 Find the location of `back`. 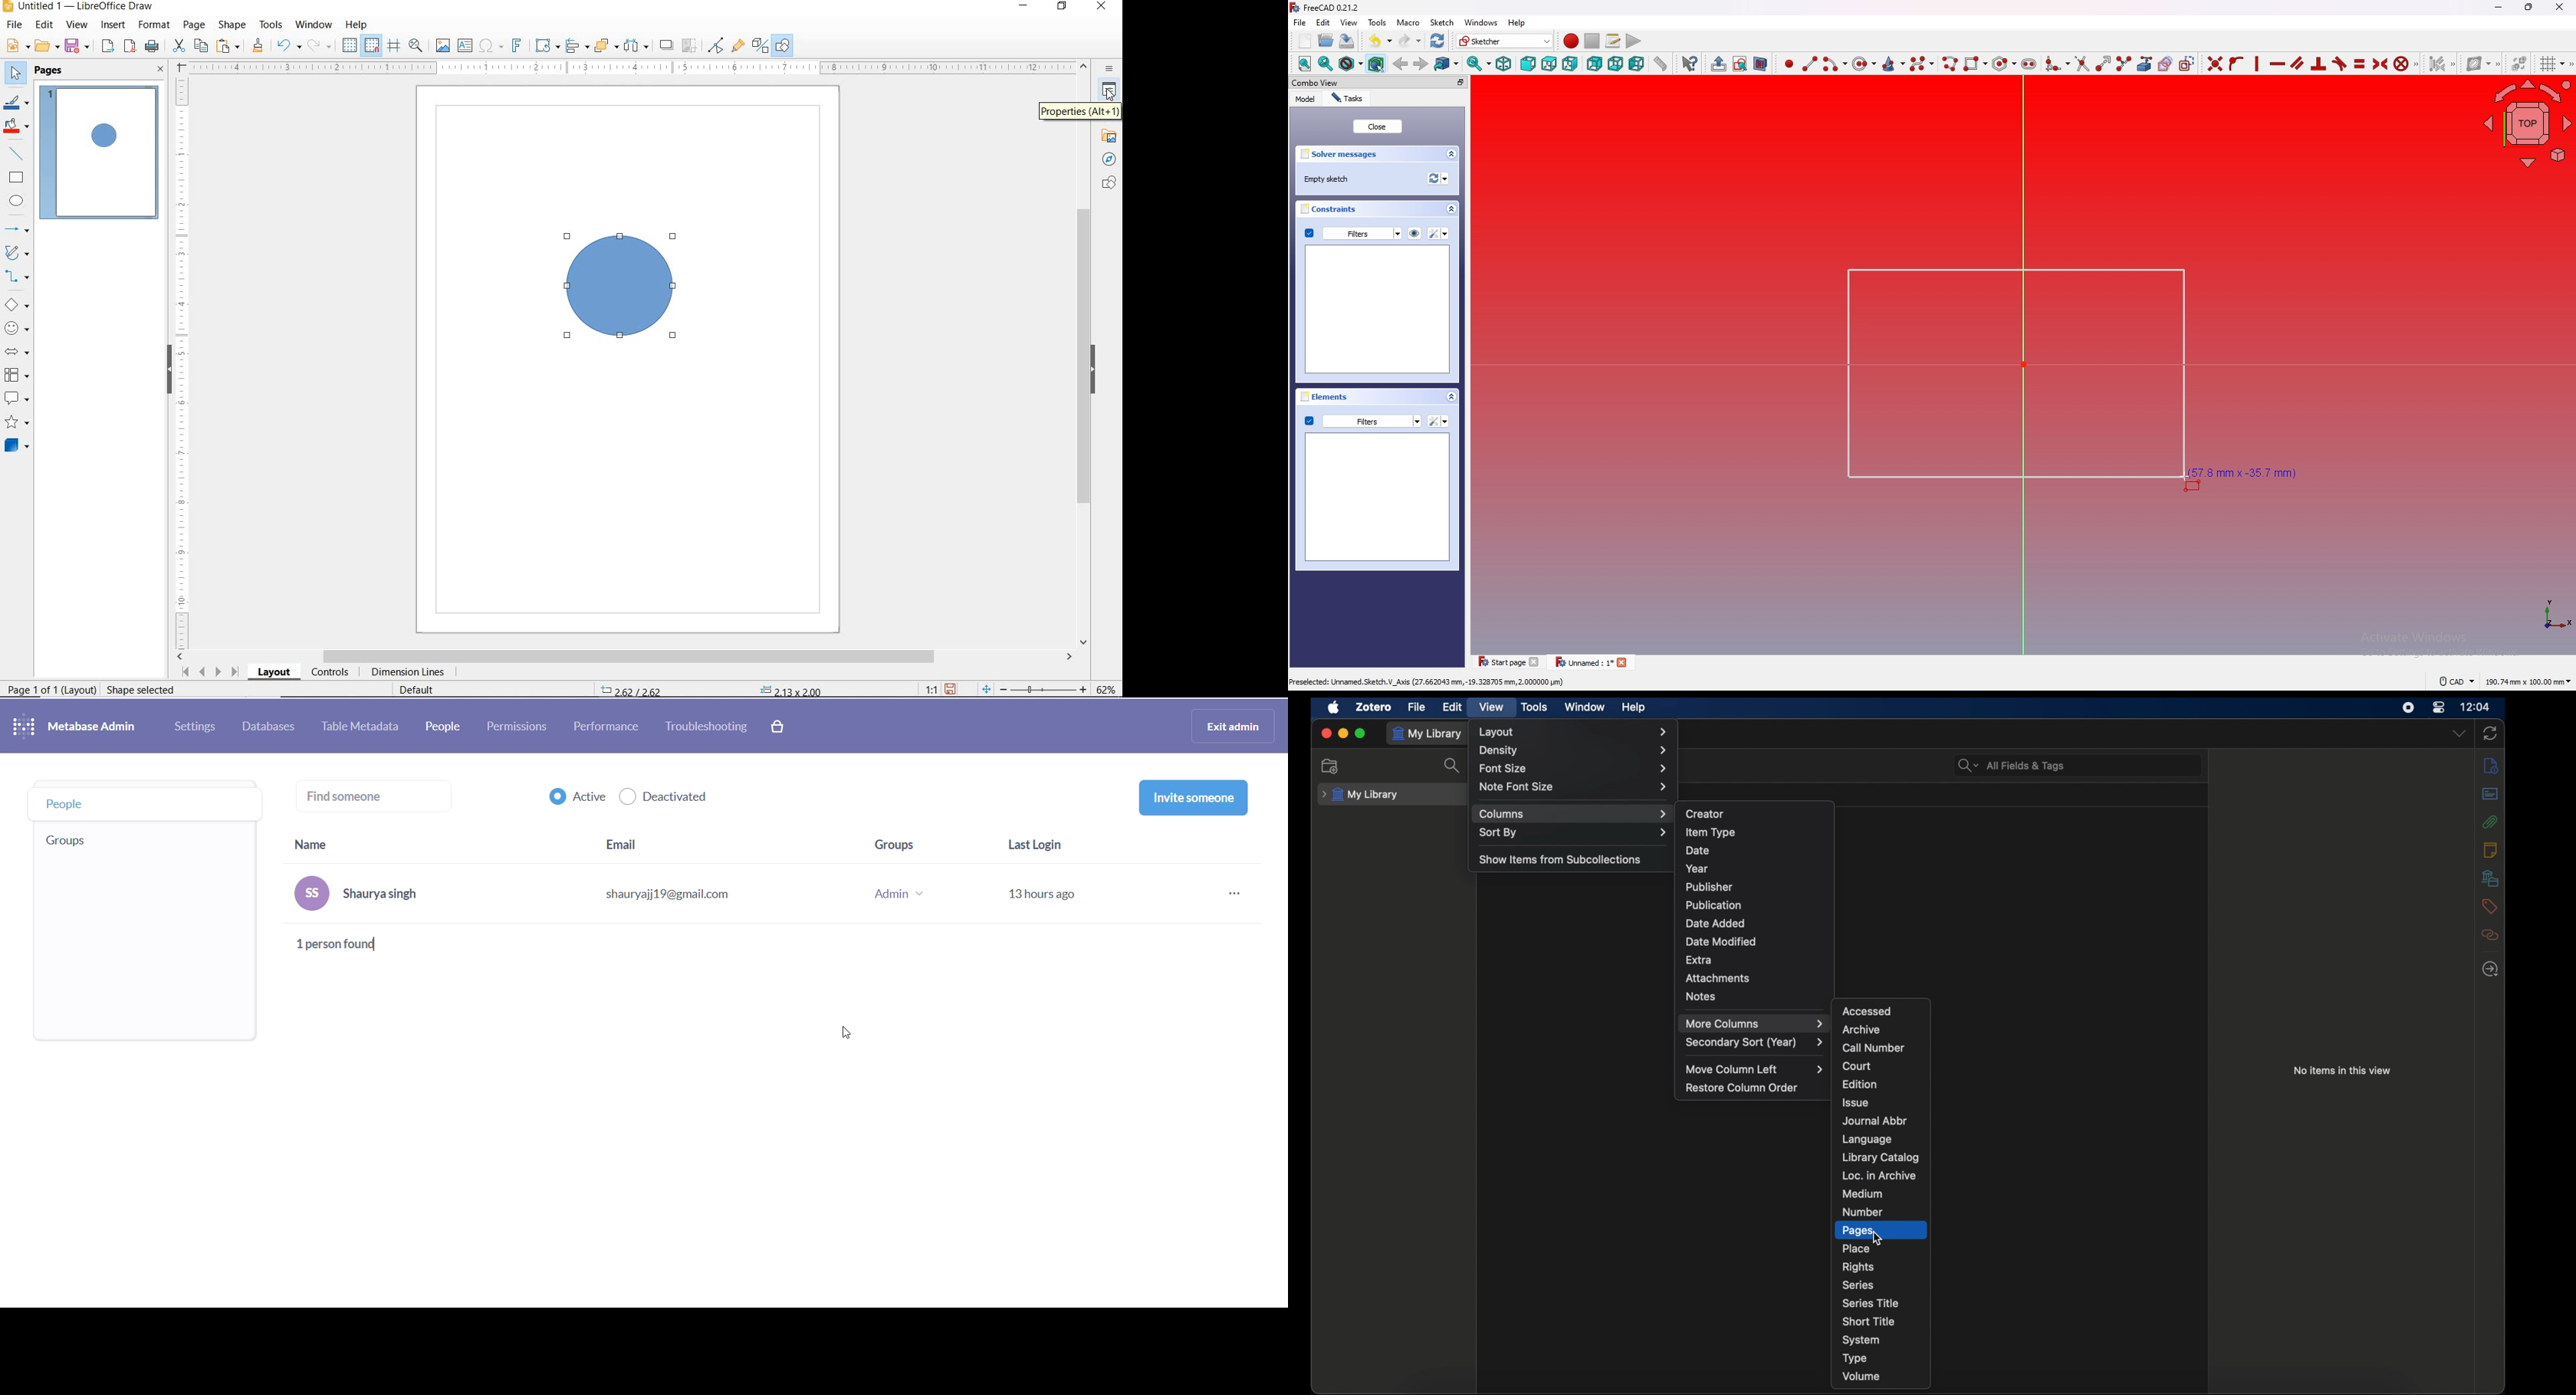

back is located at coordinates (1401, 63).